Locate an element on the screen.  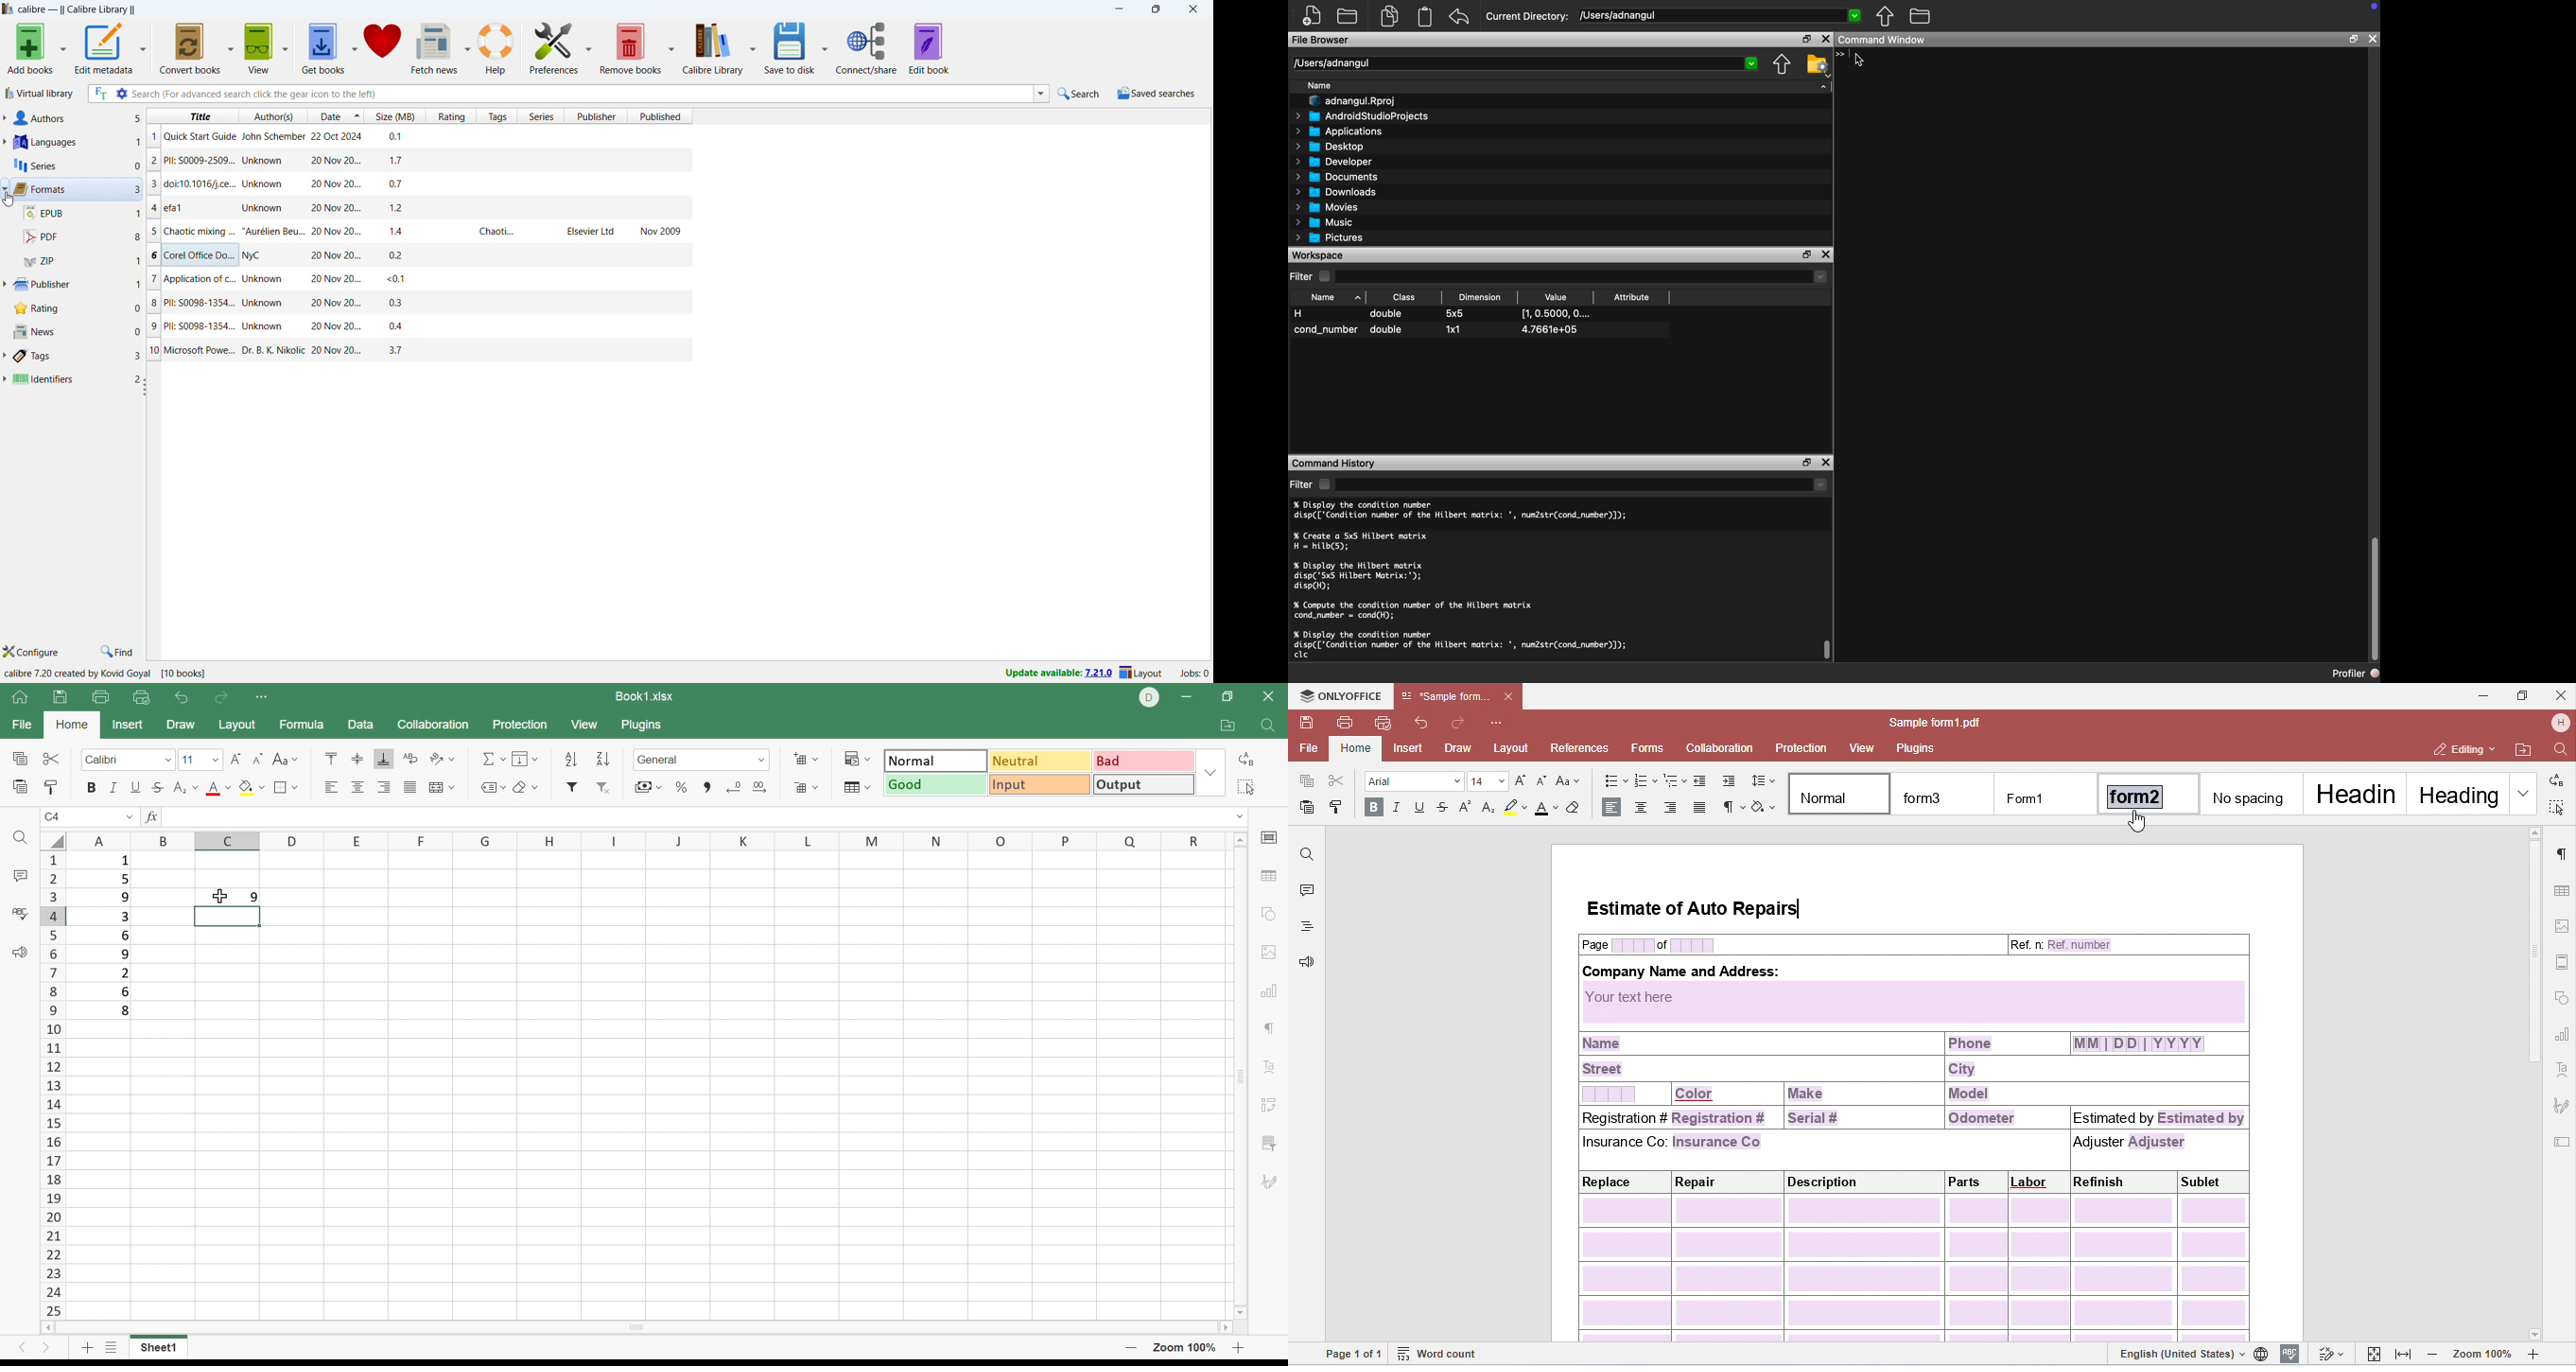
Scroll Left is located at coordinates (52, 1329).